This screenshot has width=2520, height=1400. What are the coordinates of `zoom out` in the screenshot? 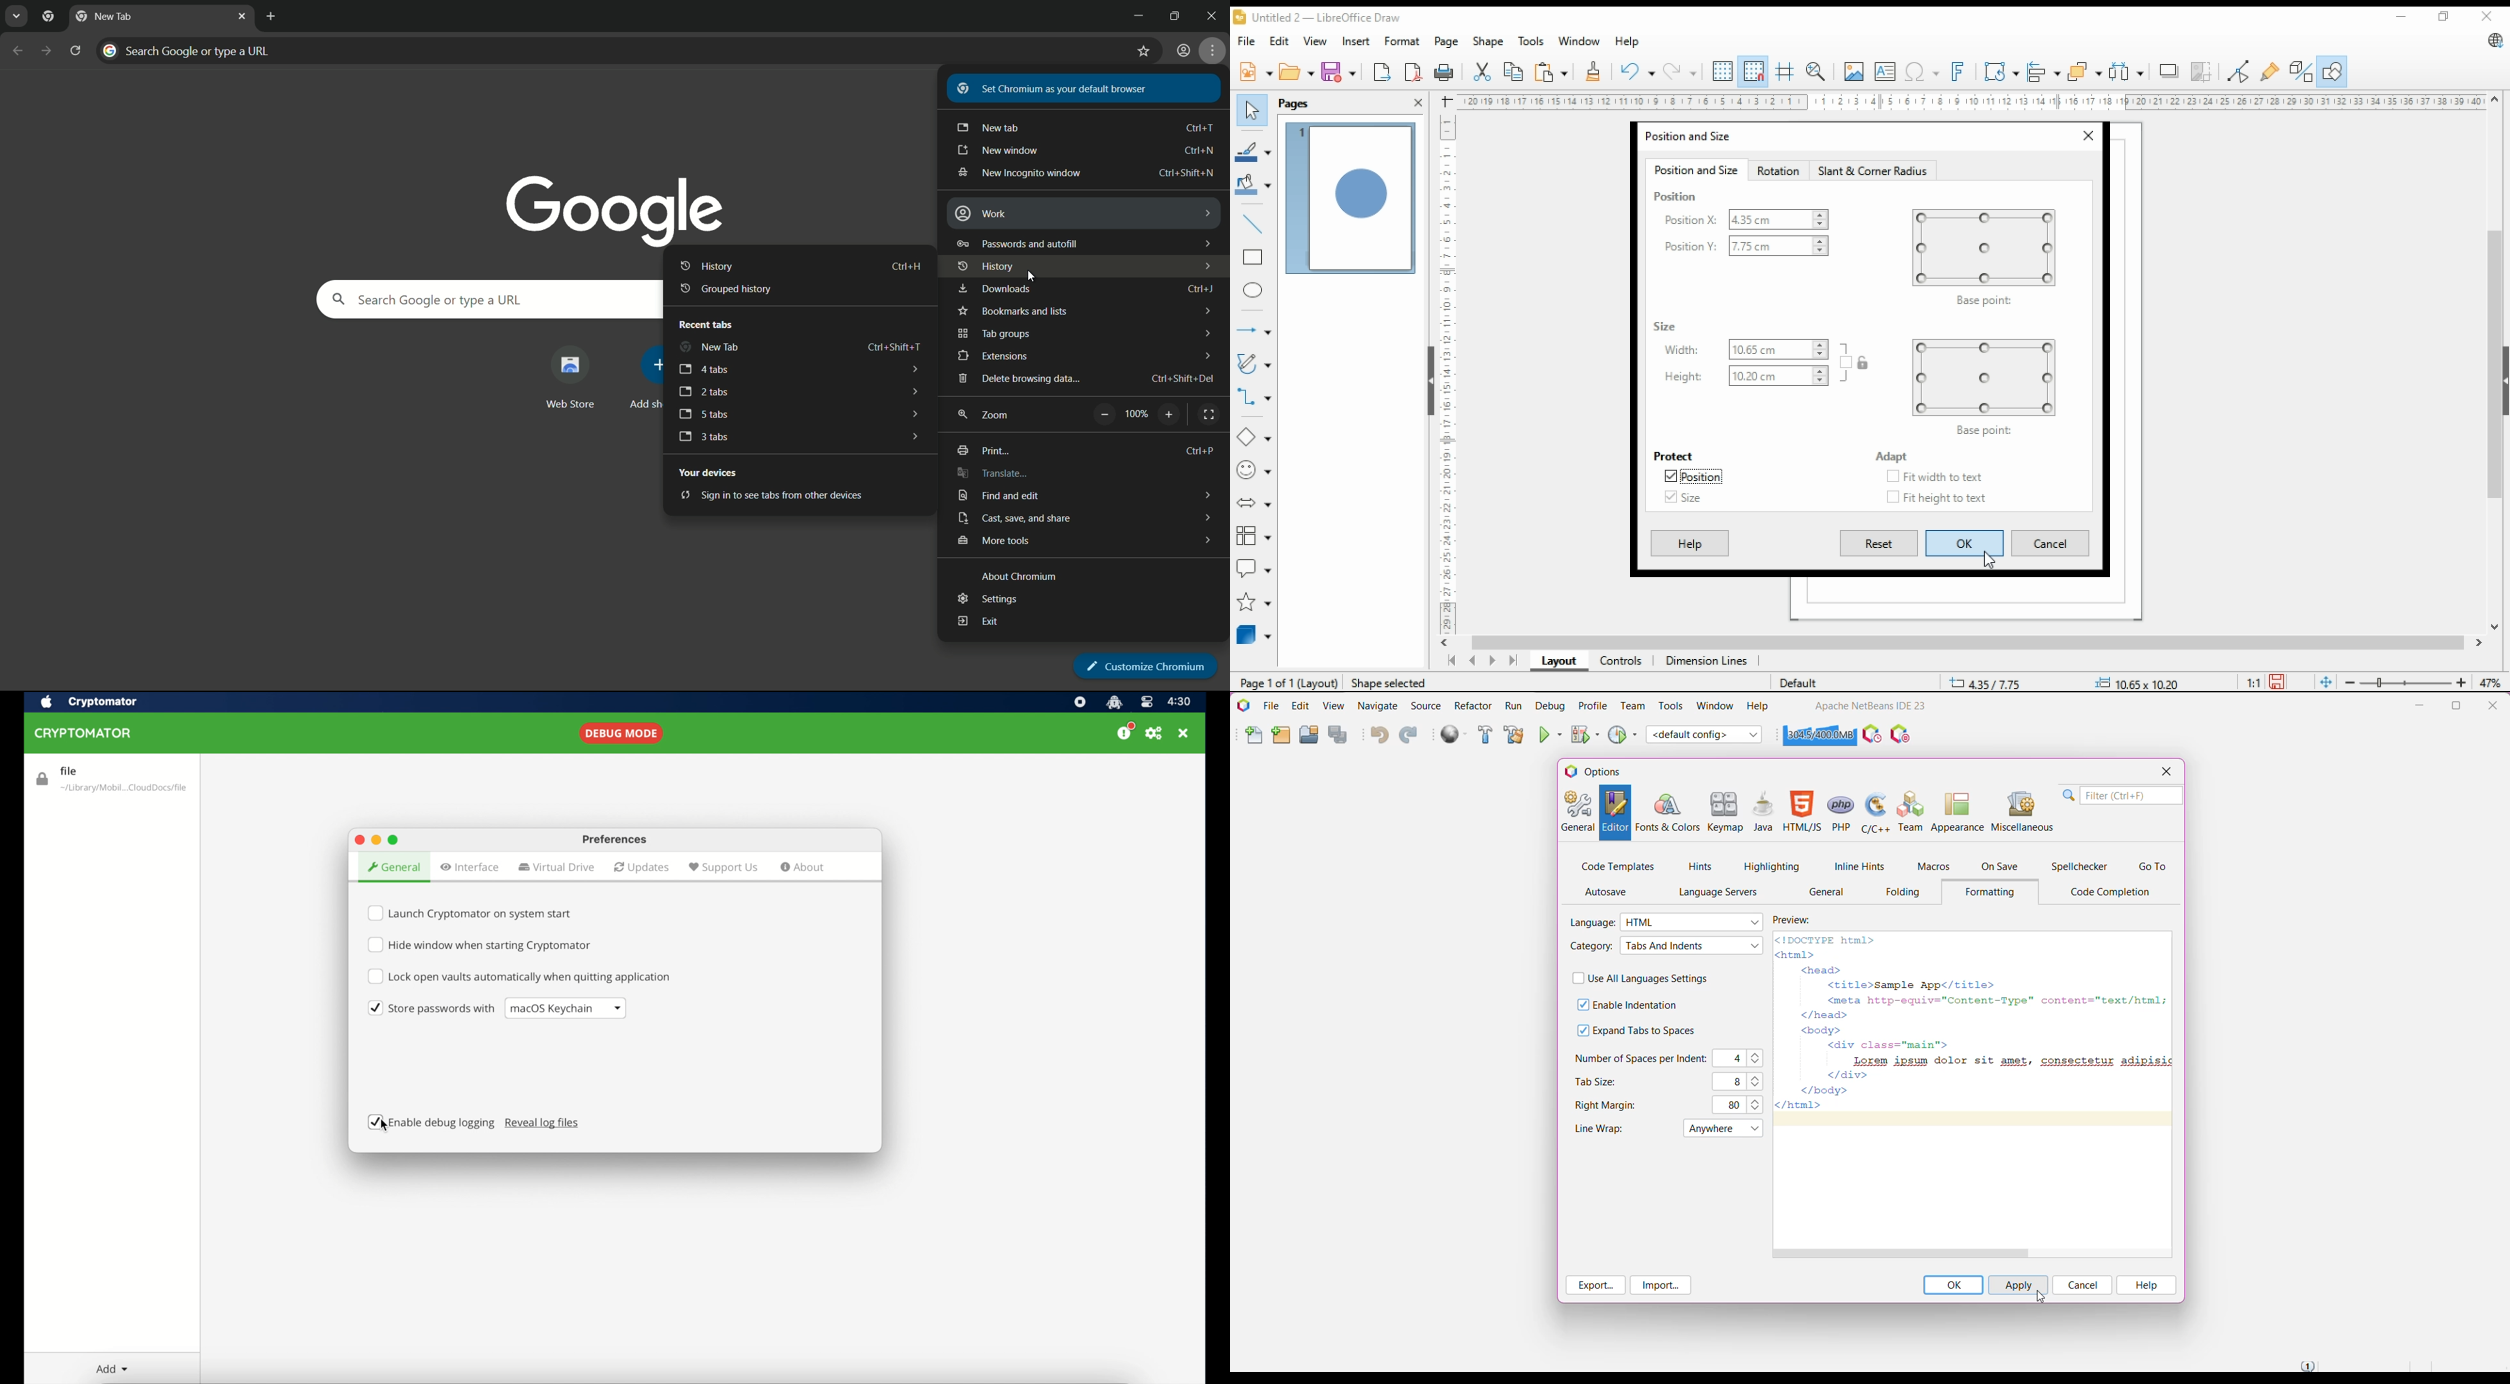 It's located at (1105, 416).